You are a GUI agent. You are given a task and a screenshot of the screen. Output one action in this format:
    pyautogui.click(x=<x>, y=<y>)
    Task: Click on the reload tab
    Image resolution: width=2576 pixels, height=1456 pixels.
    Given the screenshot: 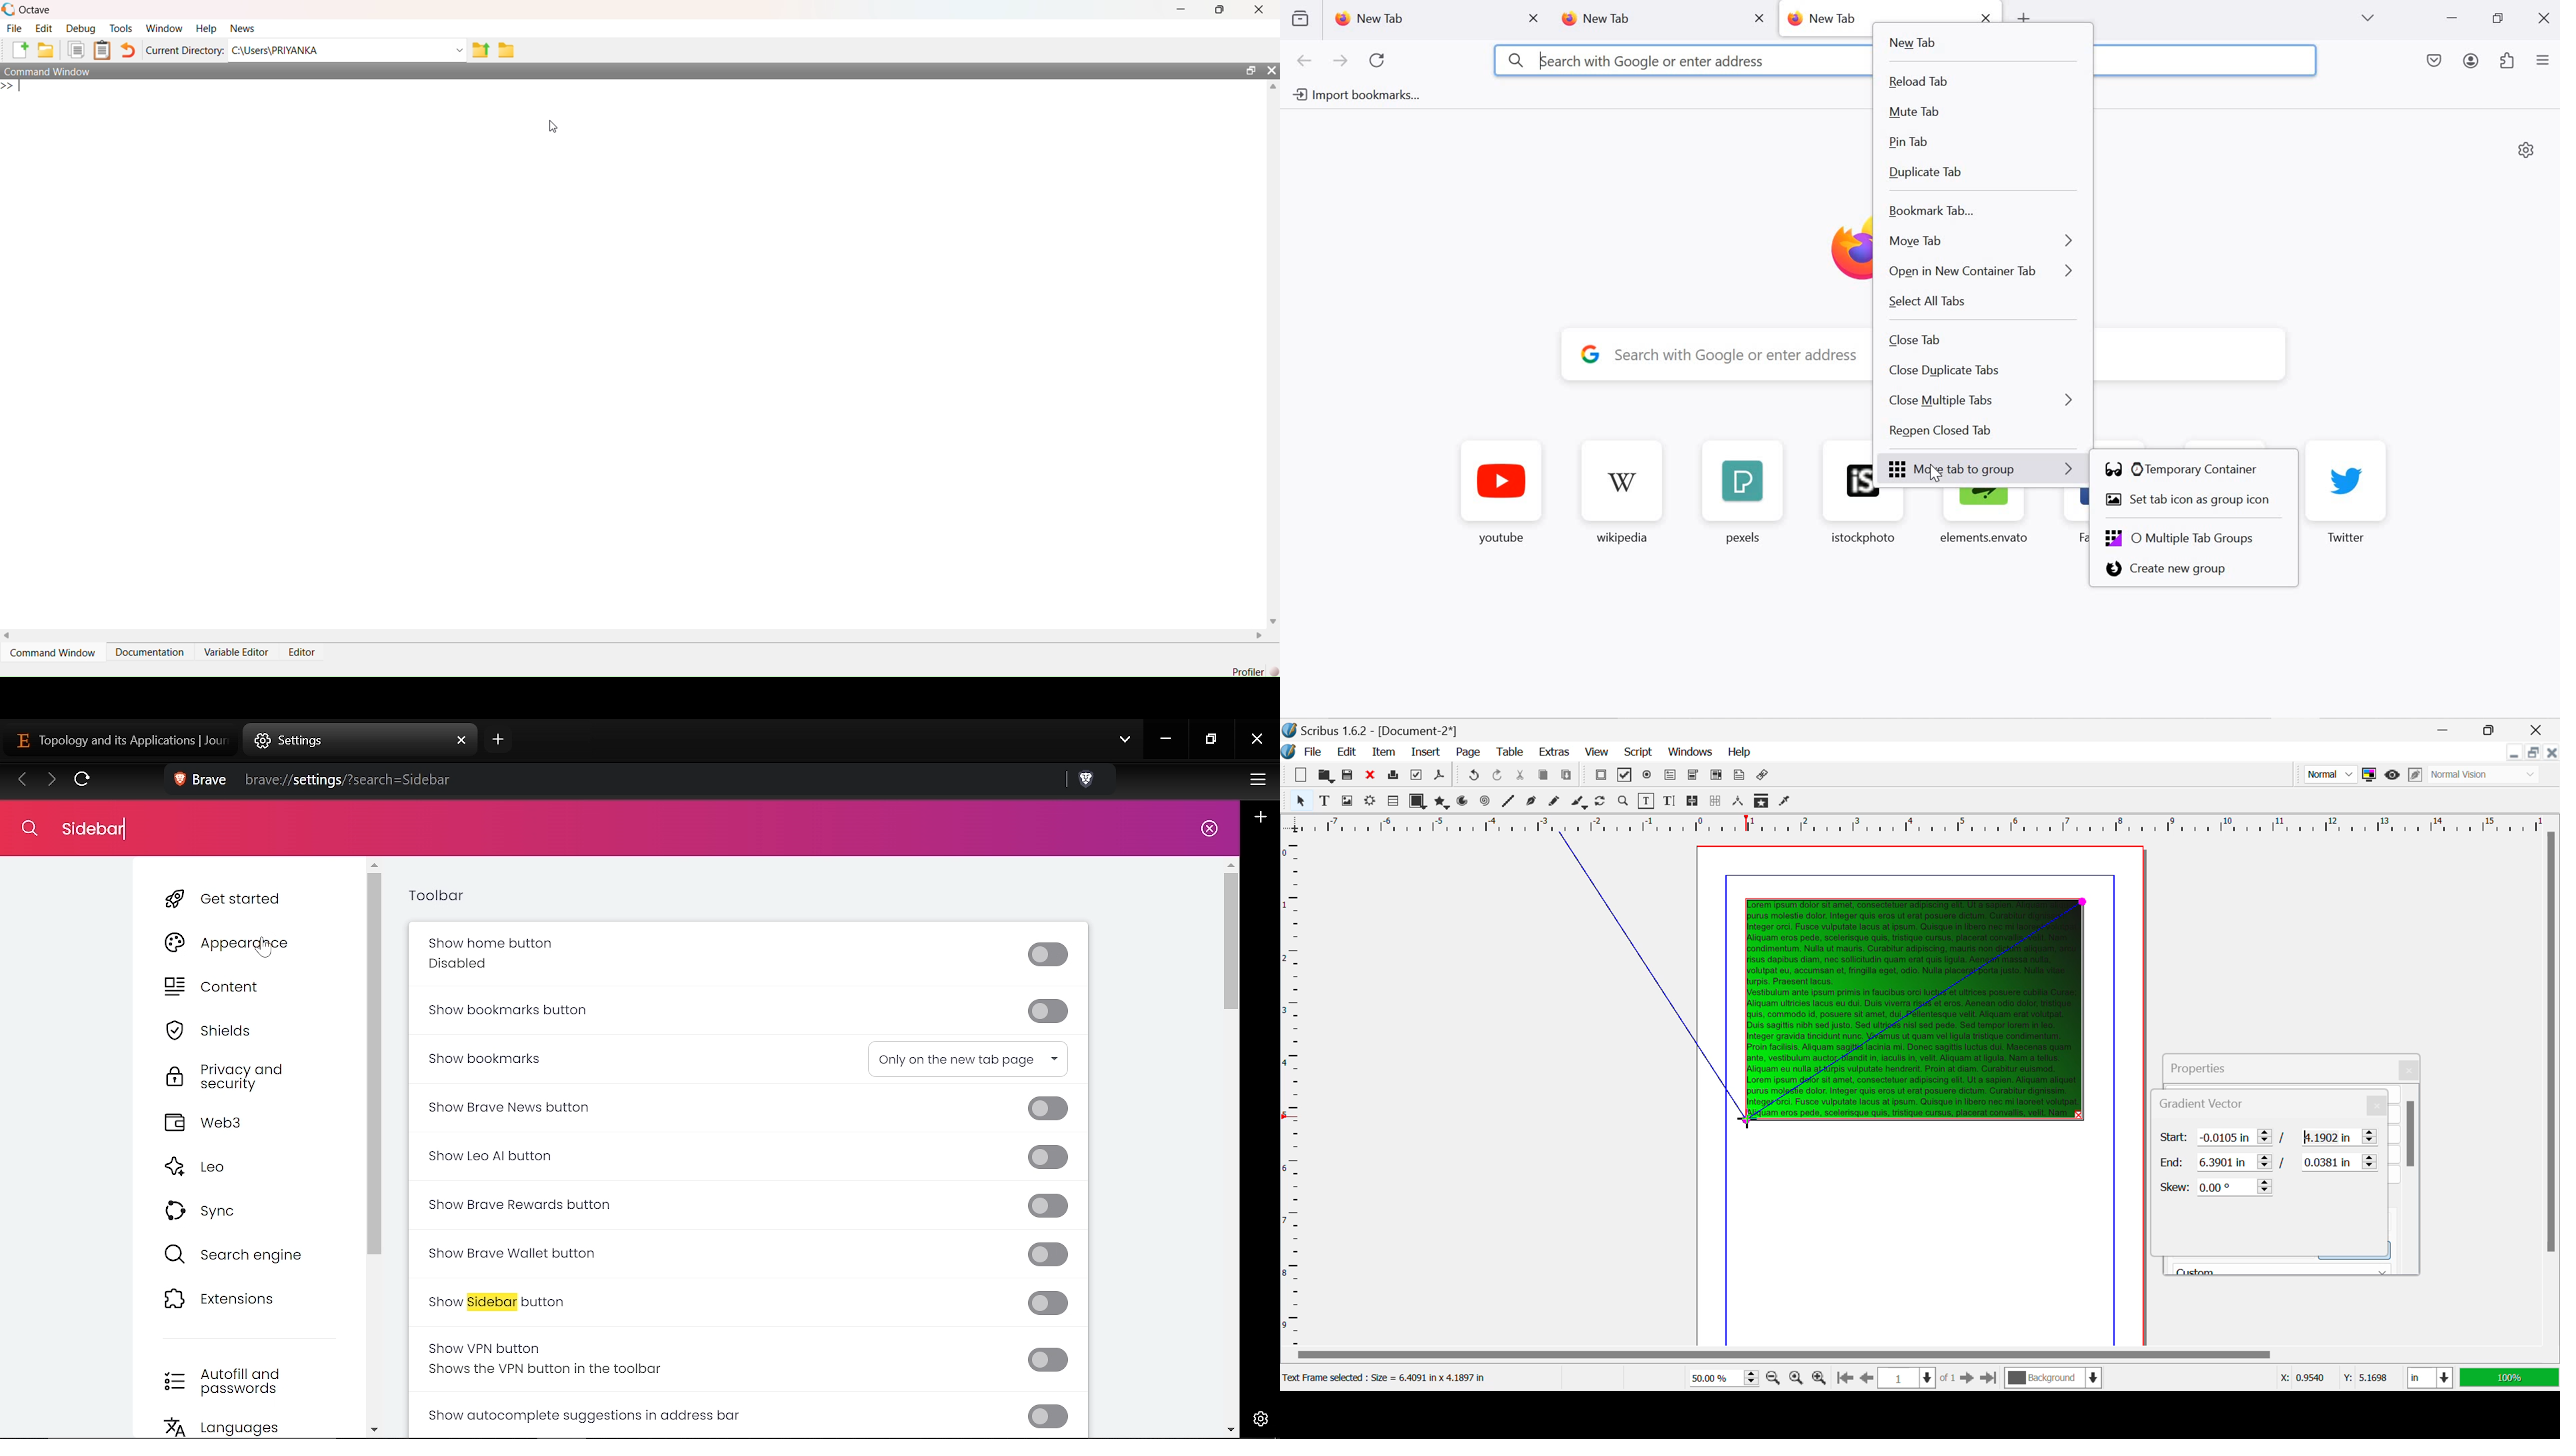 What is the action you would take?
    pyautogui.click(x=1978, y=82)
    